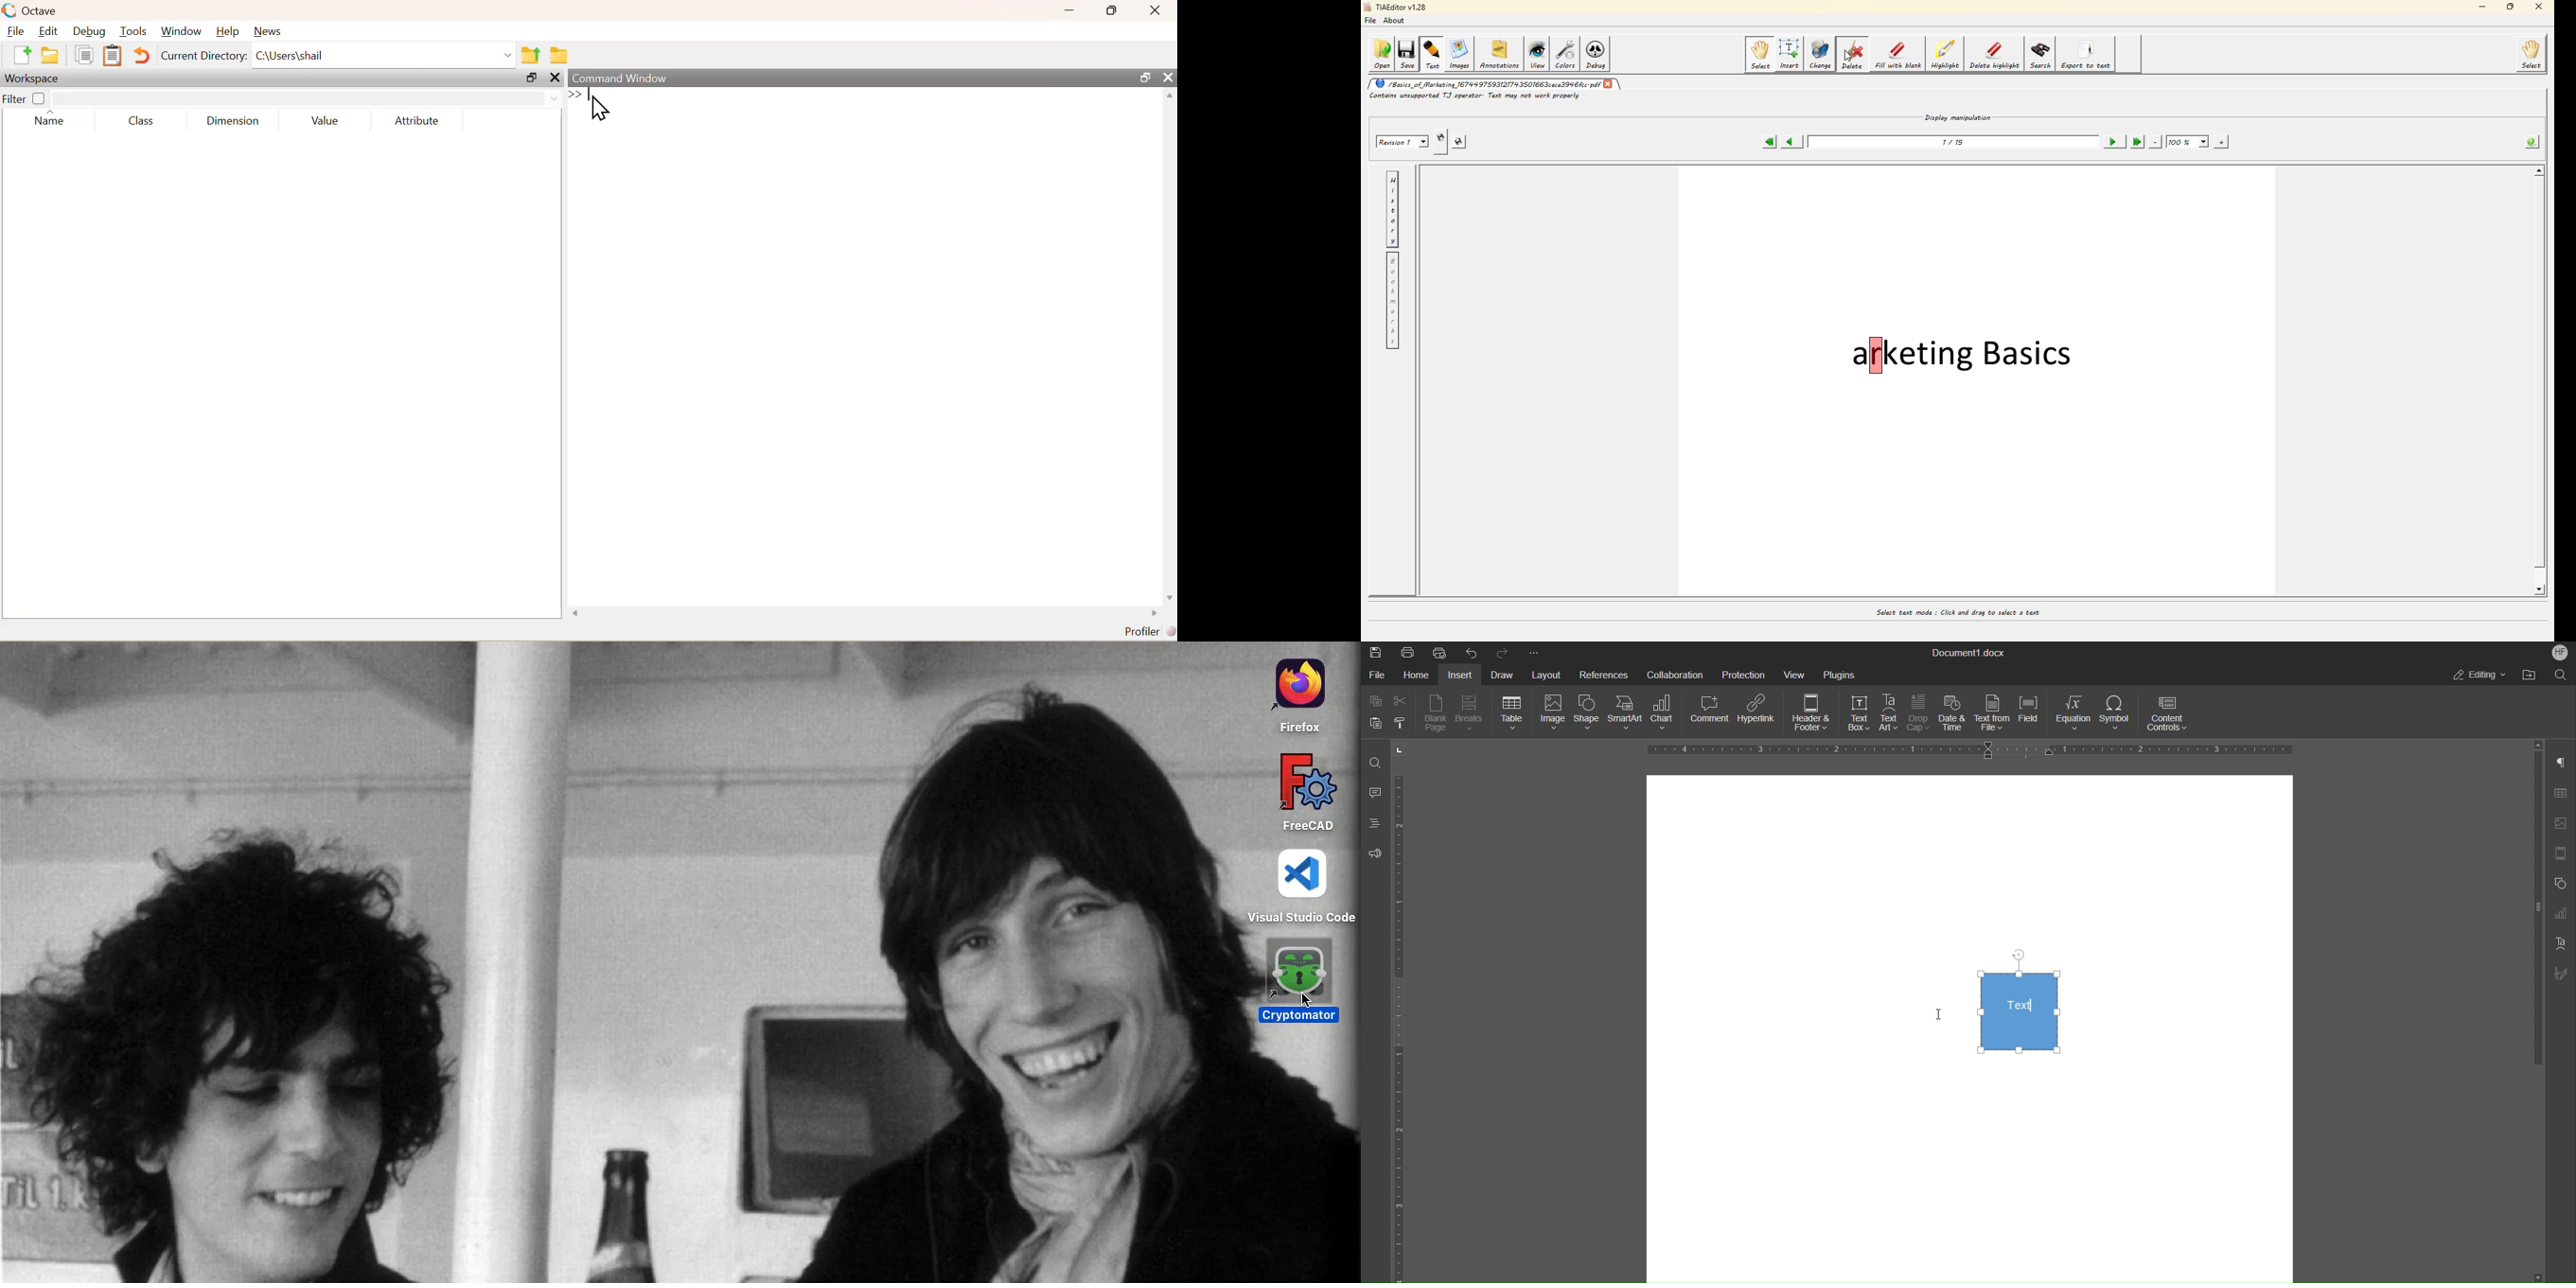  Describe the element at coordinates (1548, 673) in the screenshot. I see `Layout` at that location.